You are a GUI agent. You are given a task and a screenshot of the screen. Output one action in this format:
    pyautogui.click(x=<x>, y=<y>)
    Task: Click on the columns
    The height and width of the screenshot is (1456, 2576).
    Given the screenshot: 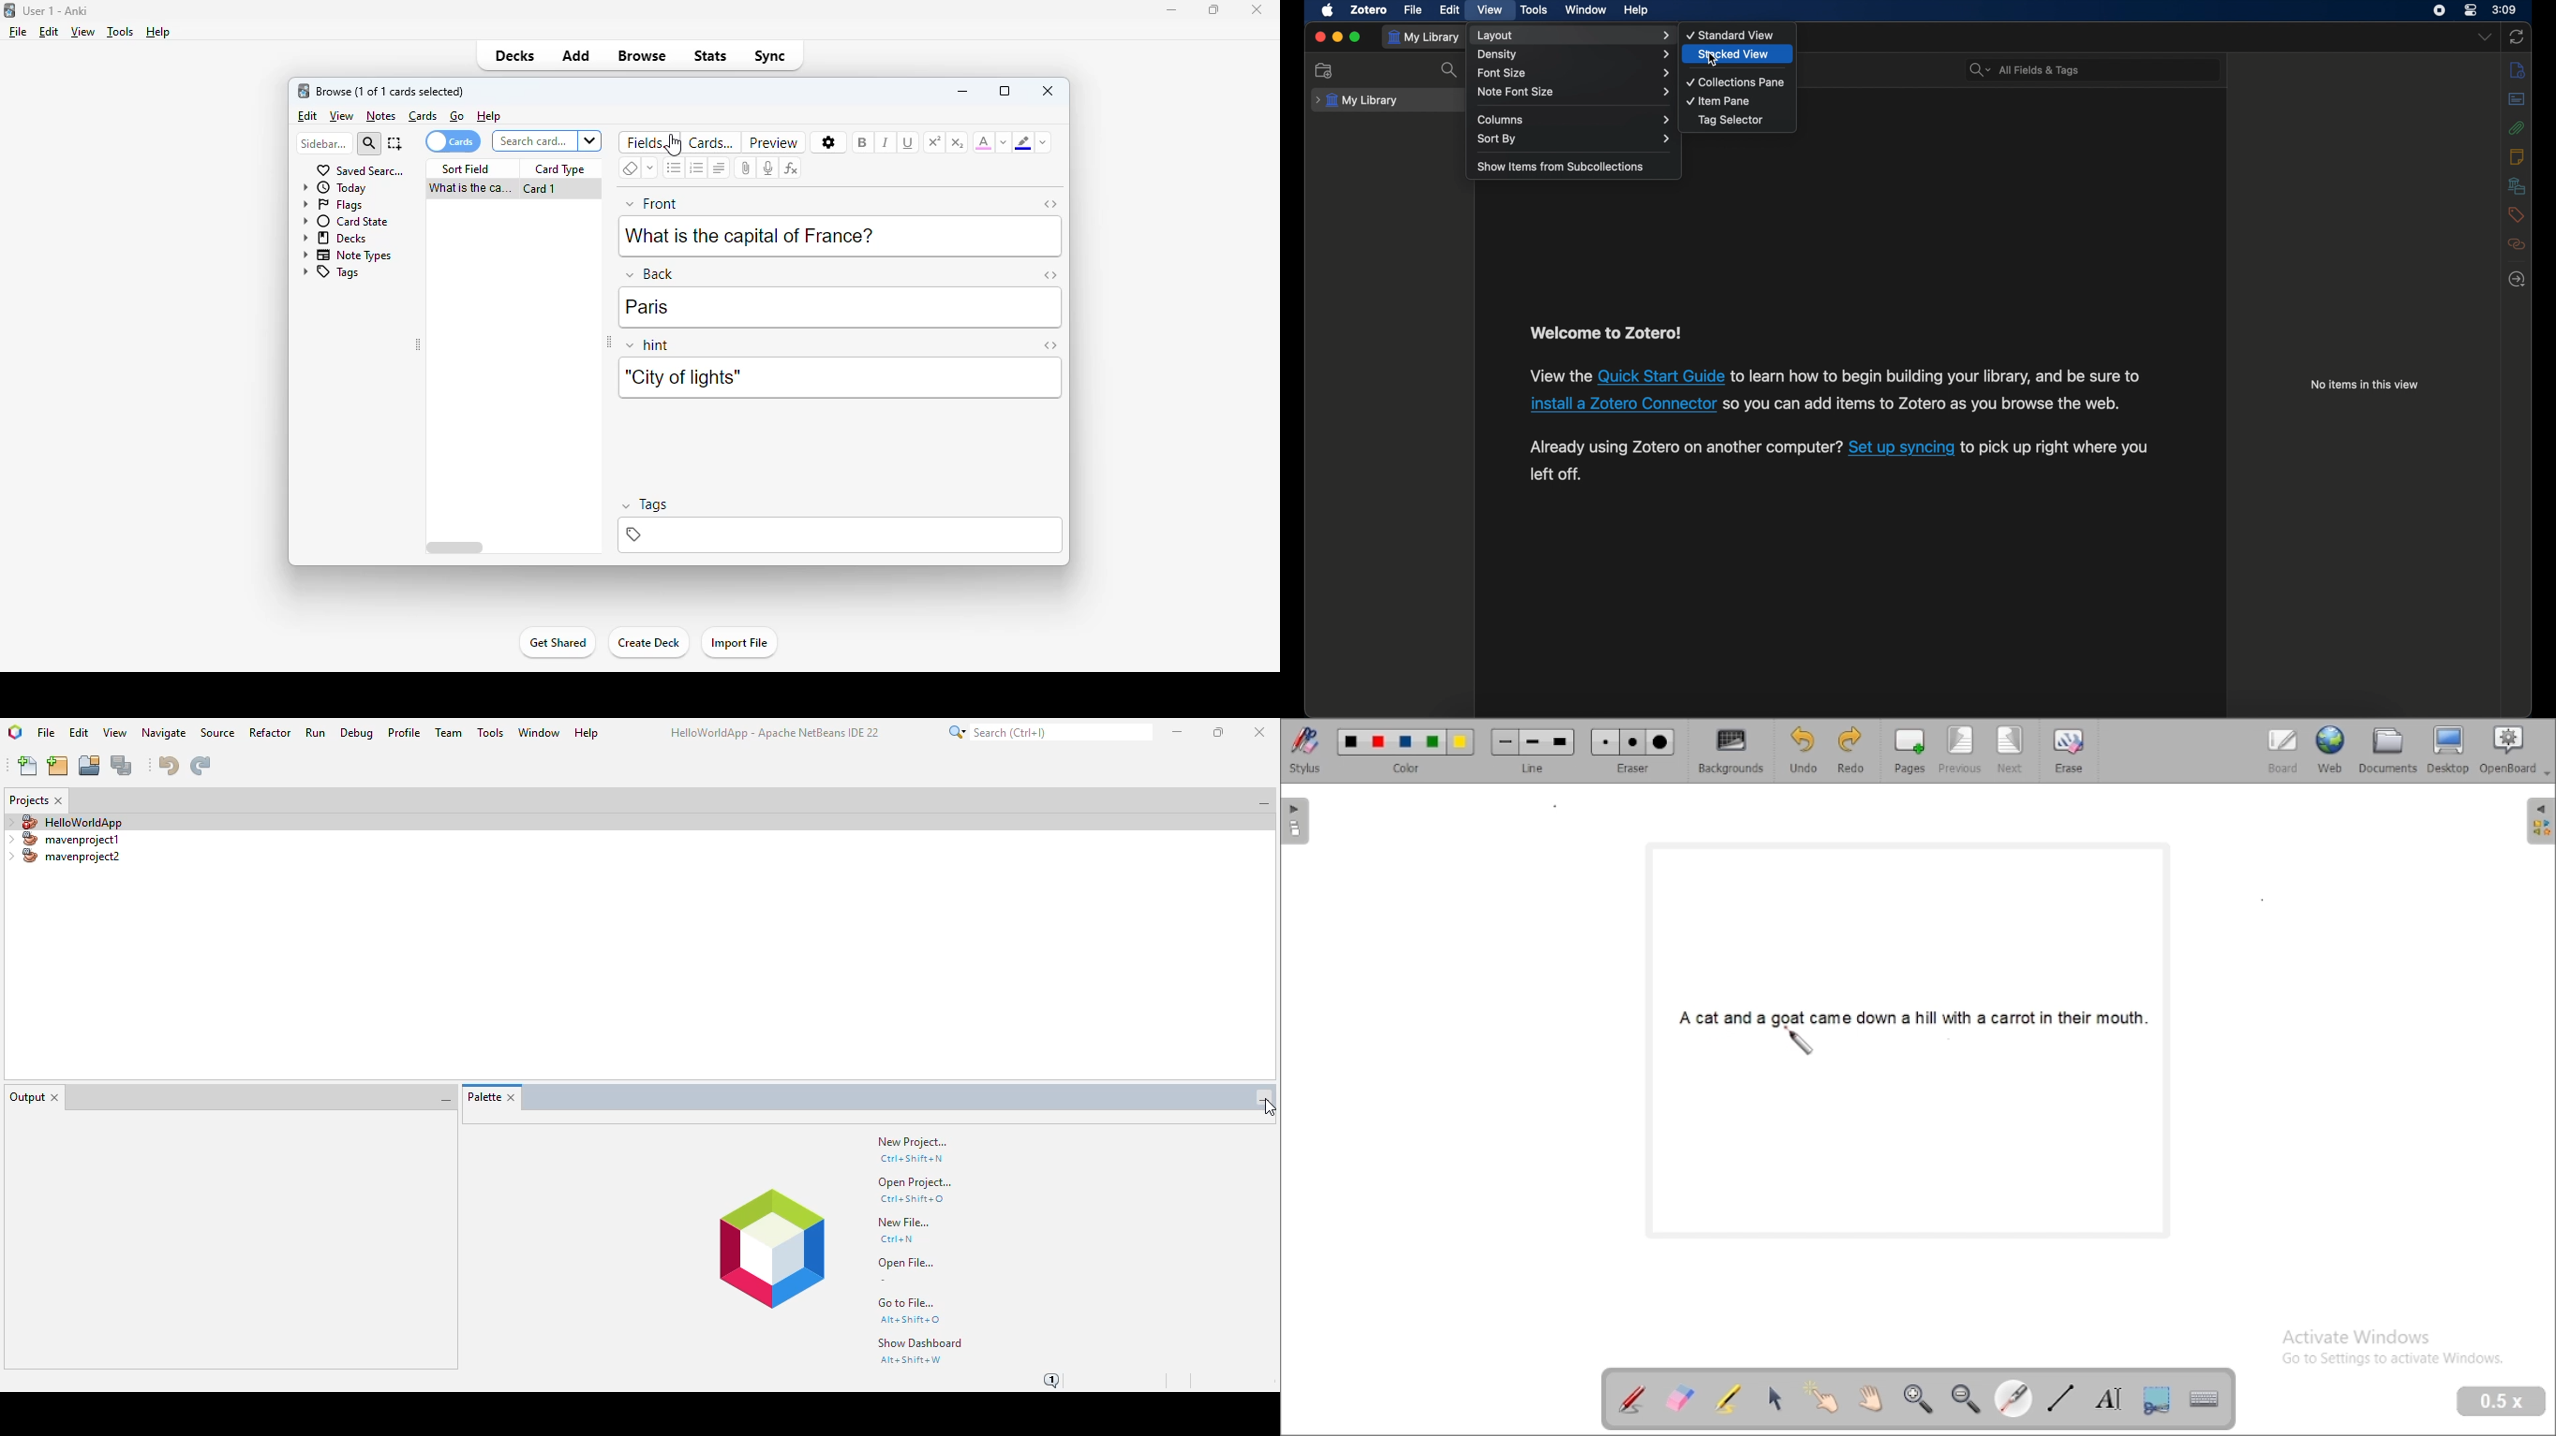 What is the action you would take?
    pyautogui.click(x=1573, y=120)
    